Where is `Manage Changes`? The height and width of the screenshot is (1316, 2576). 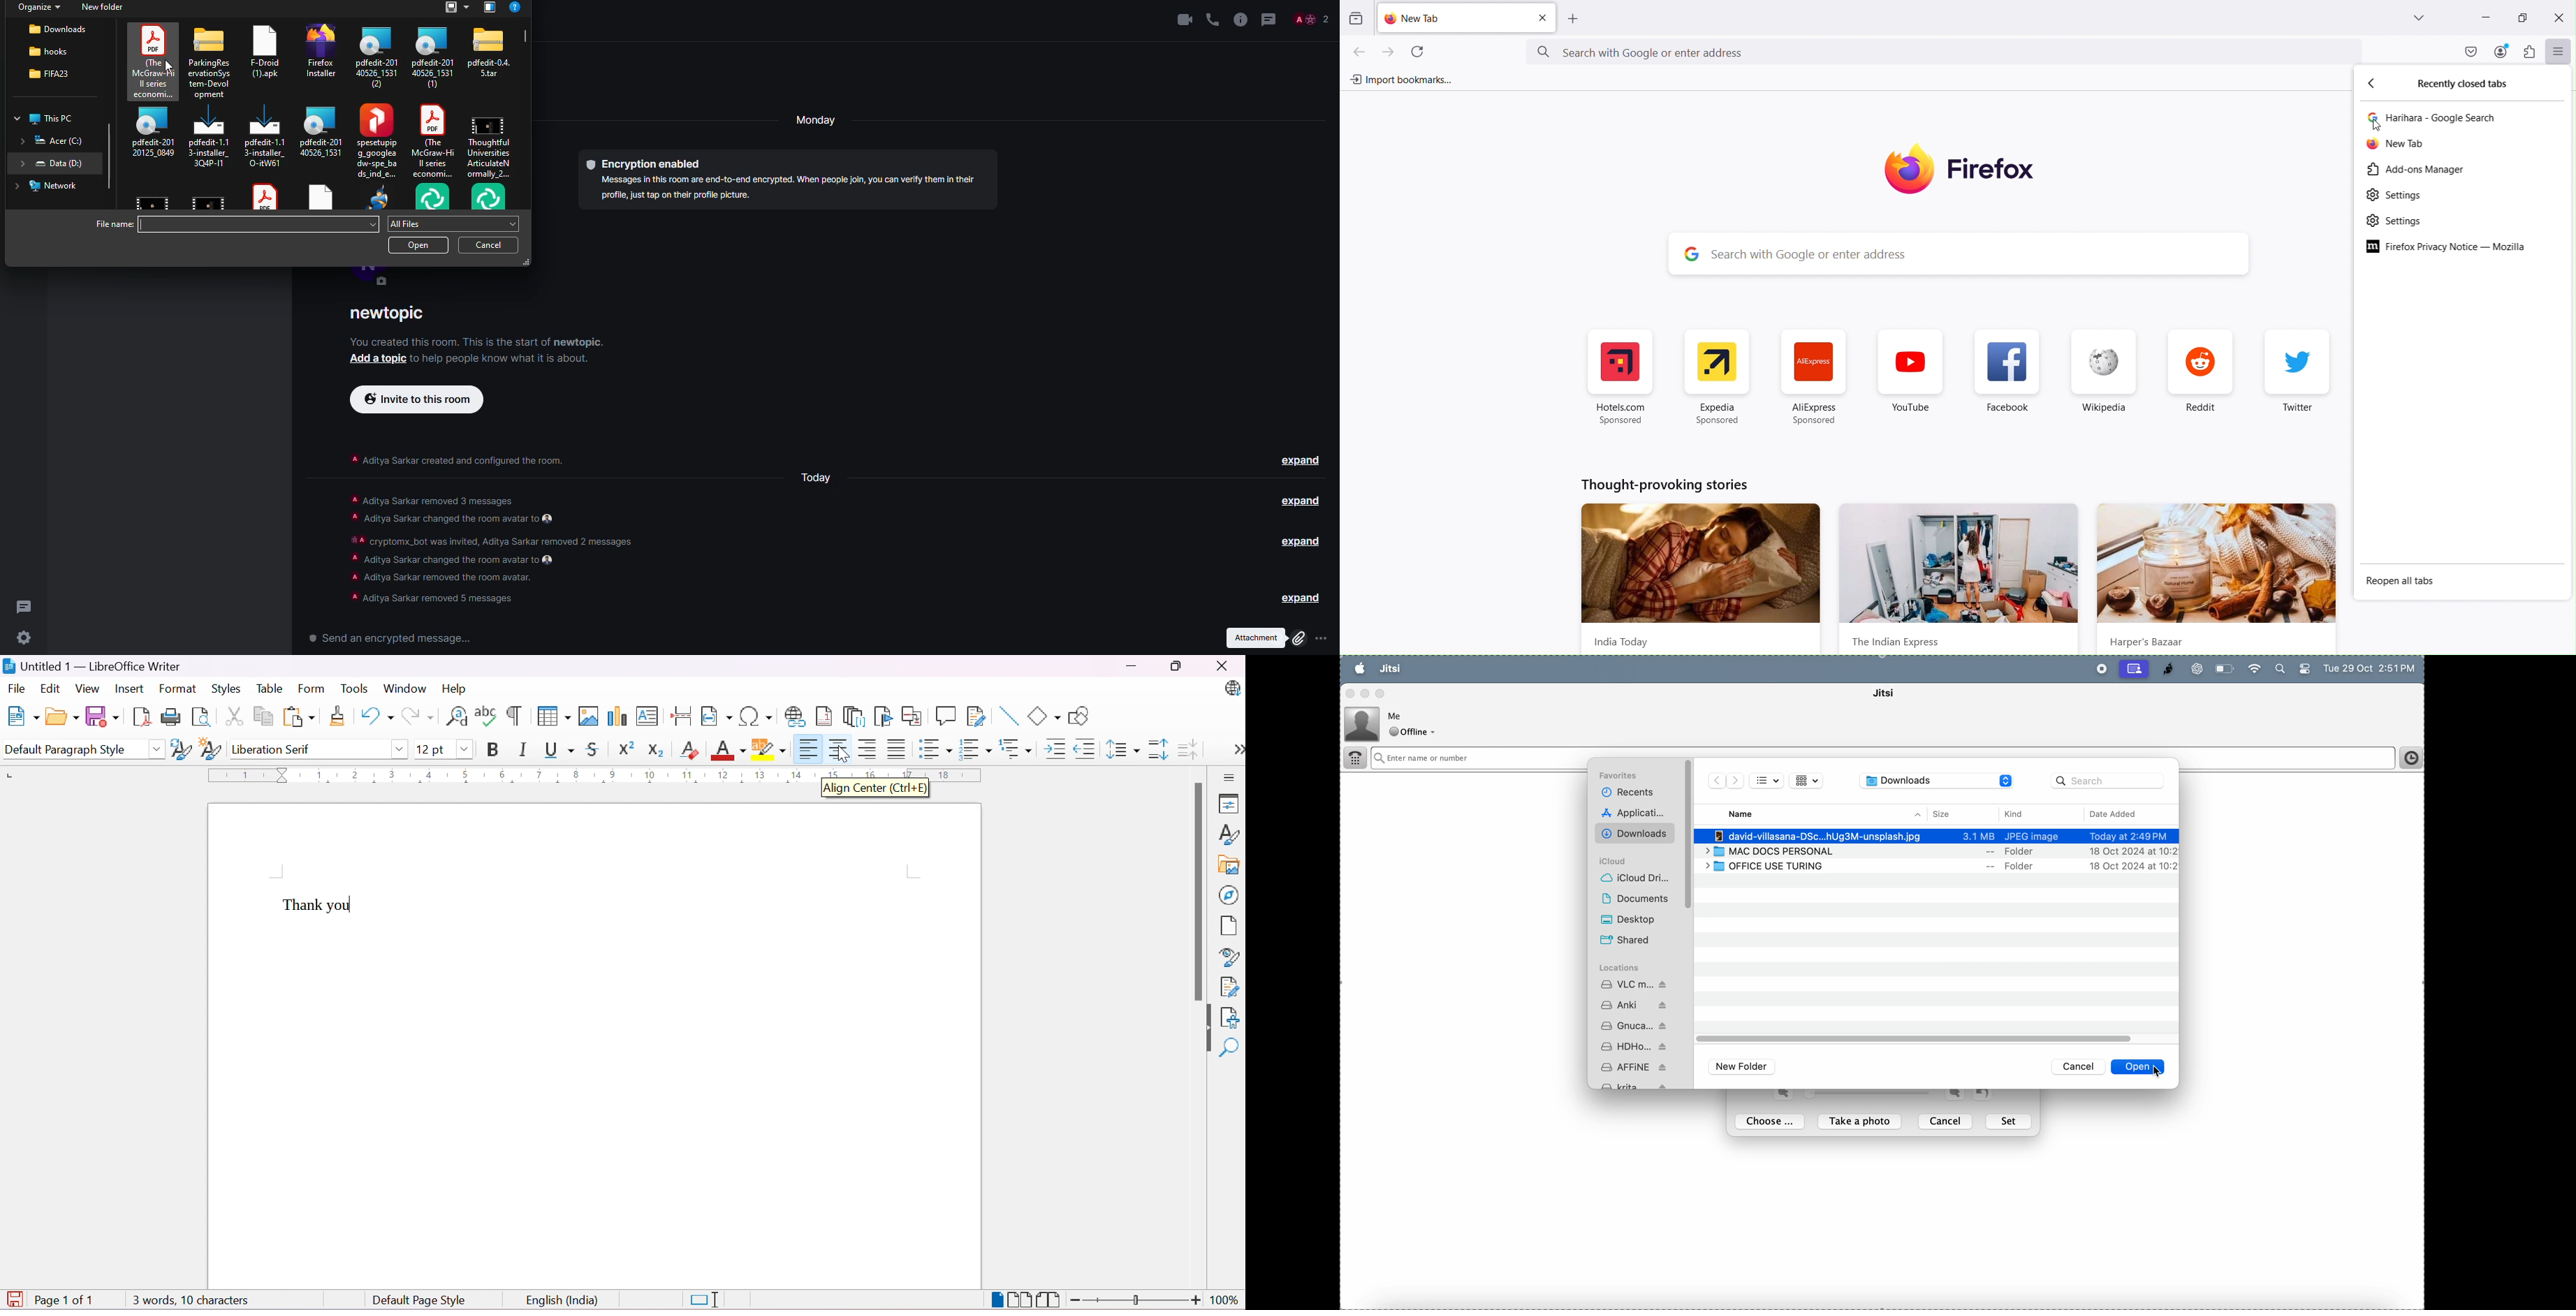
Manage Changes is located at coordinates (1229, 987).